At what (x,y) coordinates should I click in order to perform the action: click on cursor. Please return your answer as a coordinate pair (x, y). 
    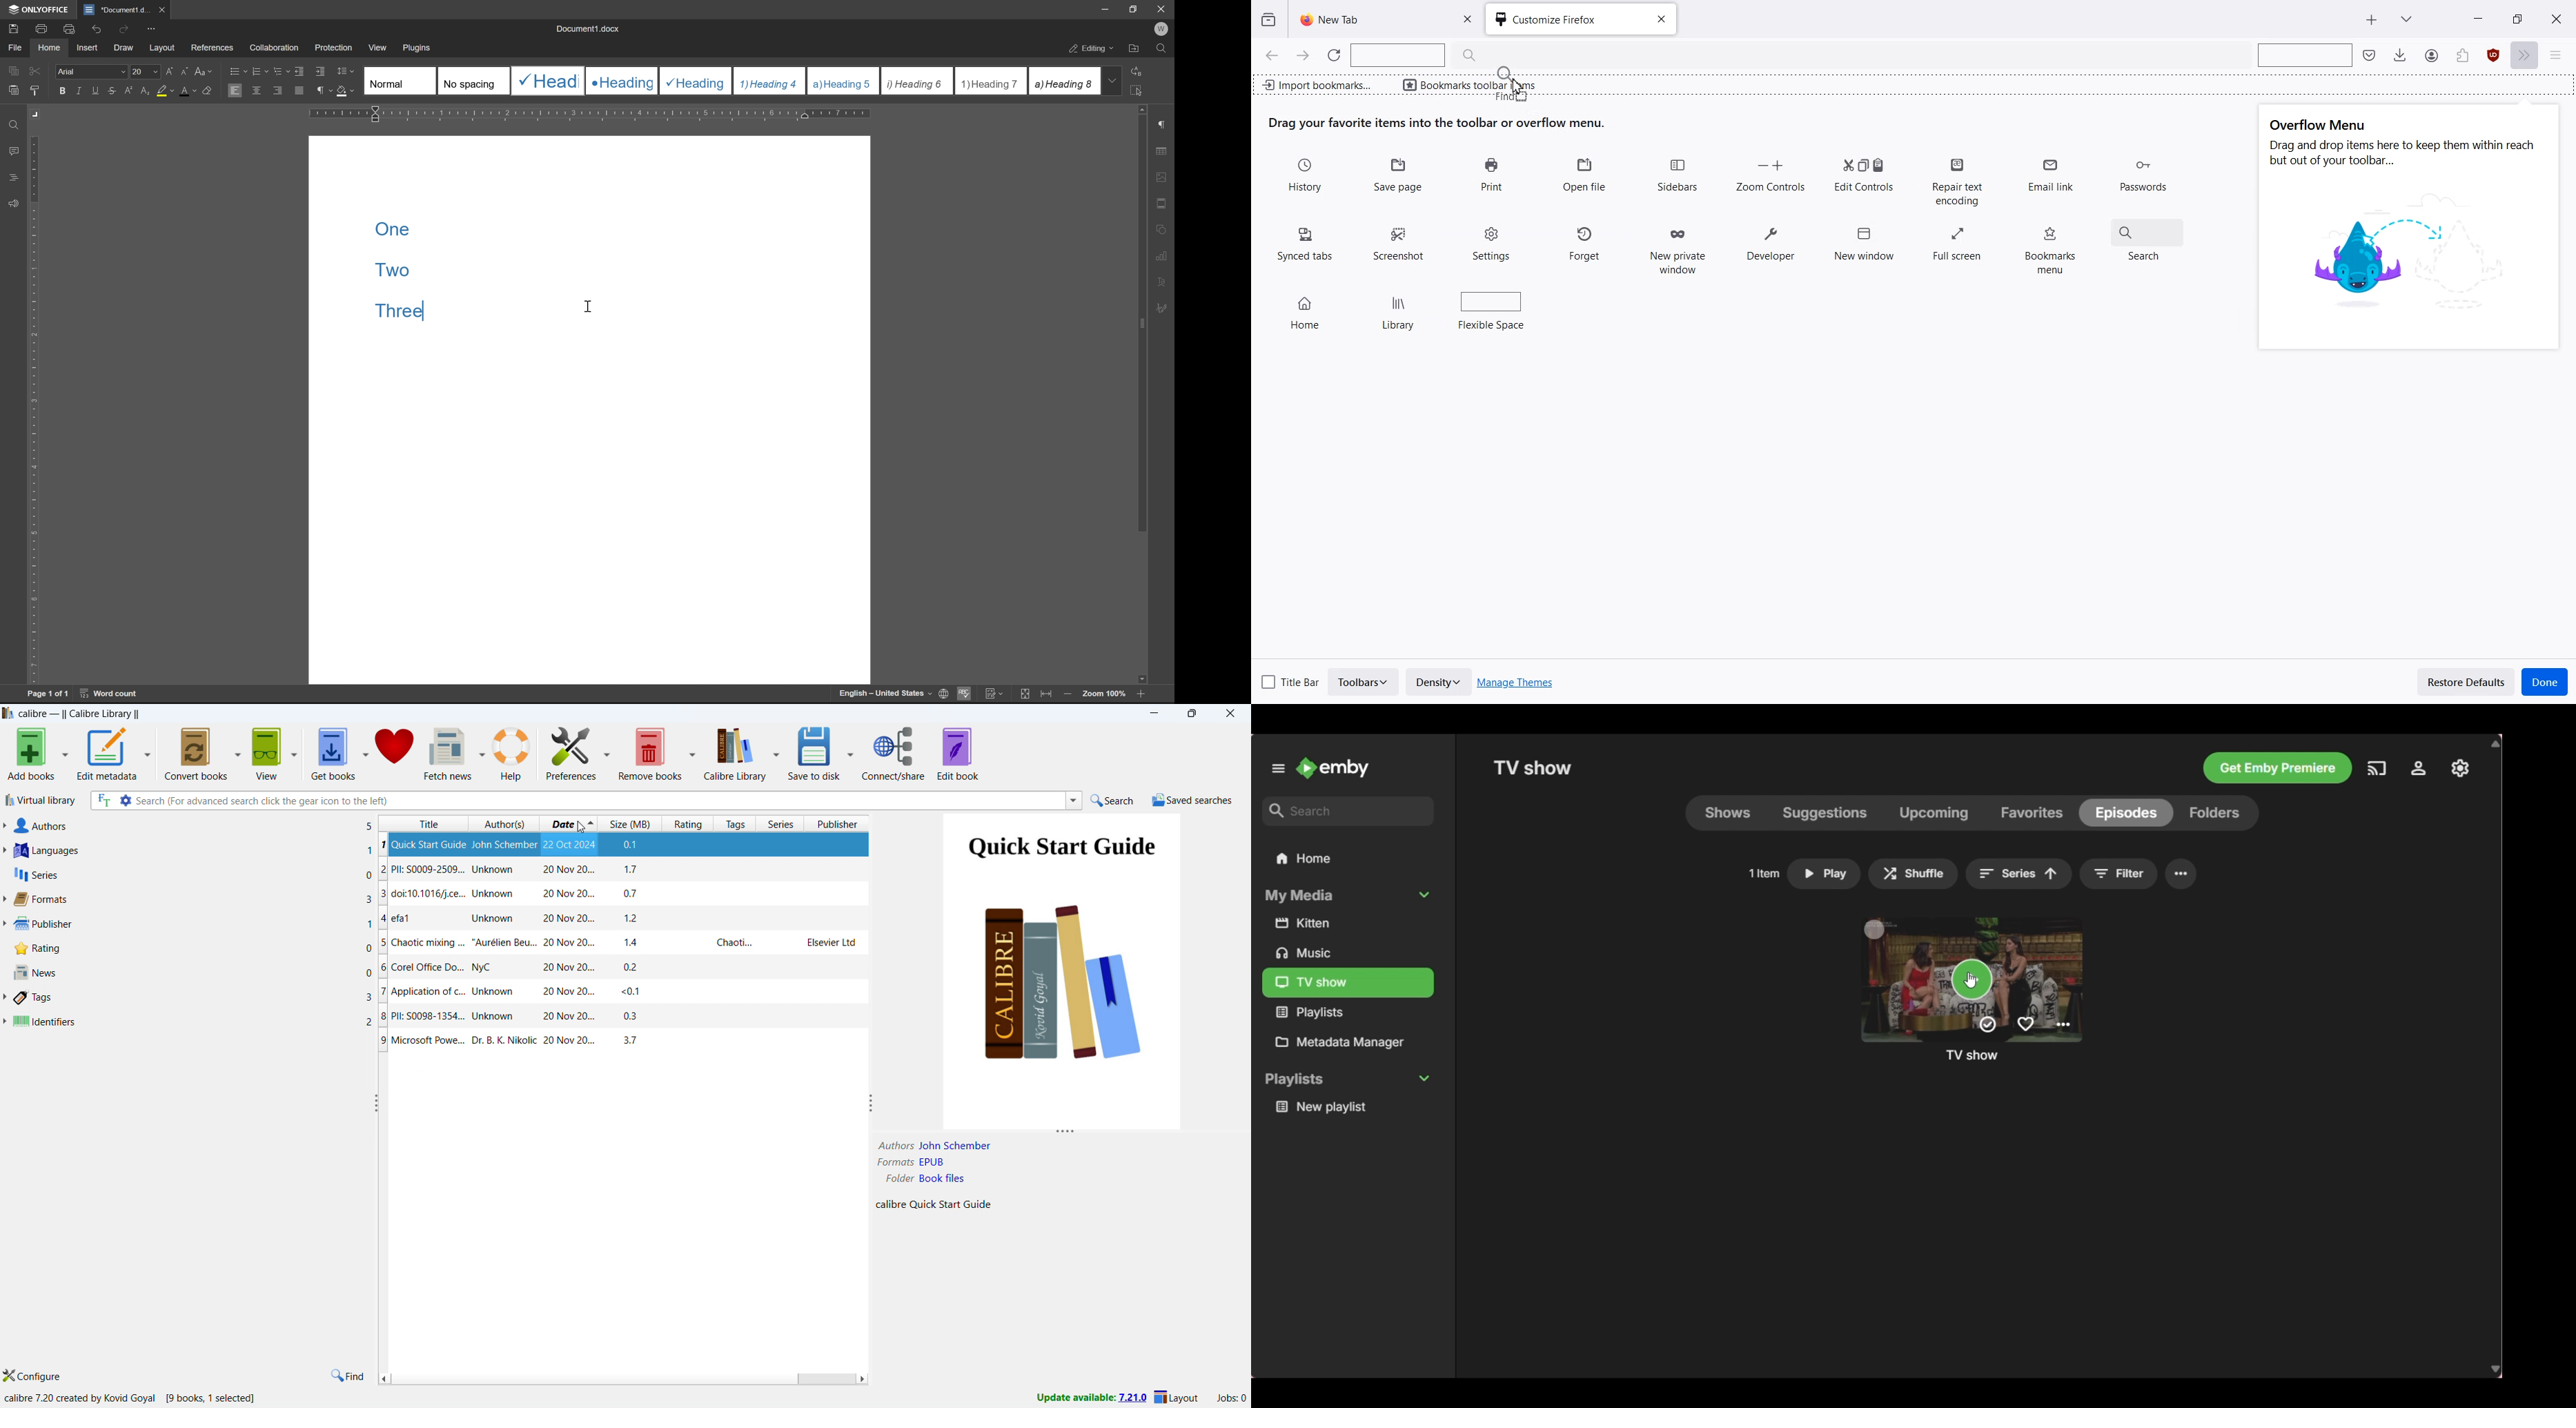
    Looking at the image, I should click on (581, 825).